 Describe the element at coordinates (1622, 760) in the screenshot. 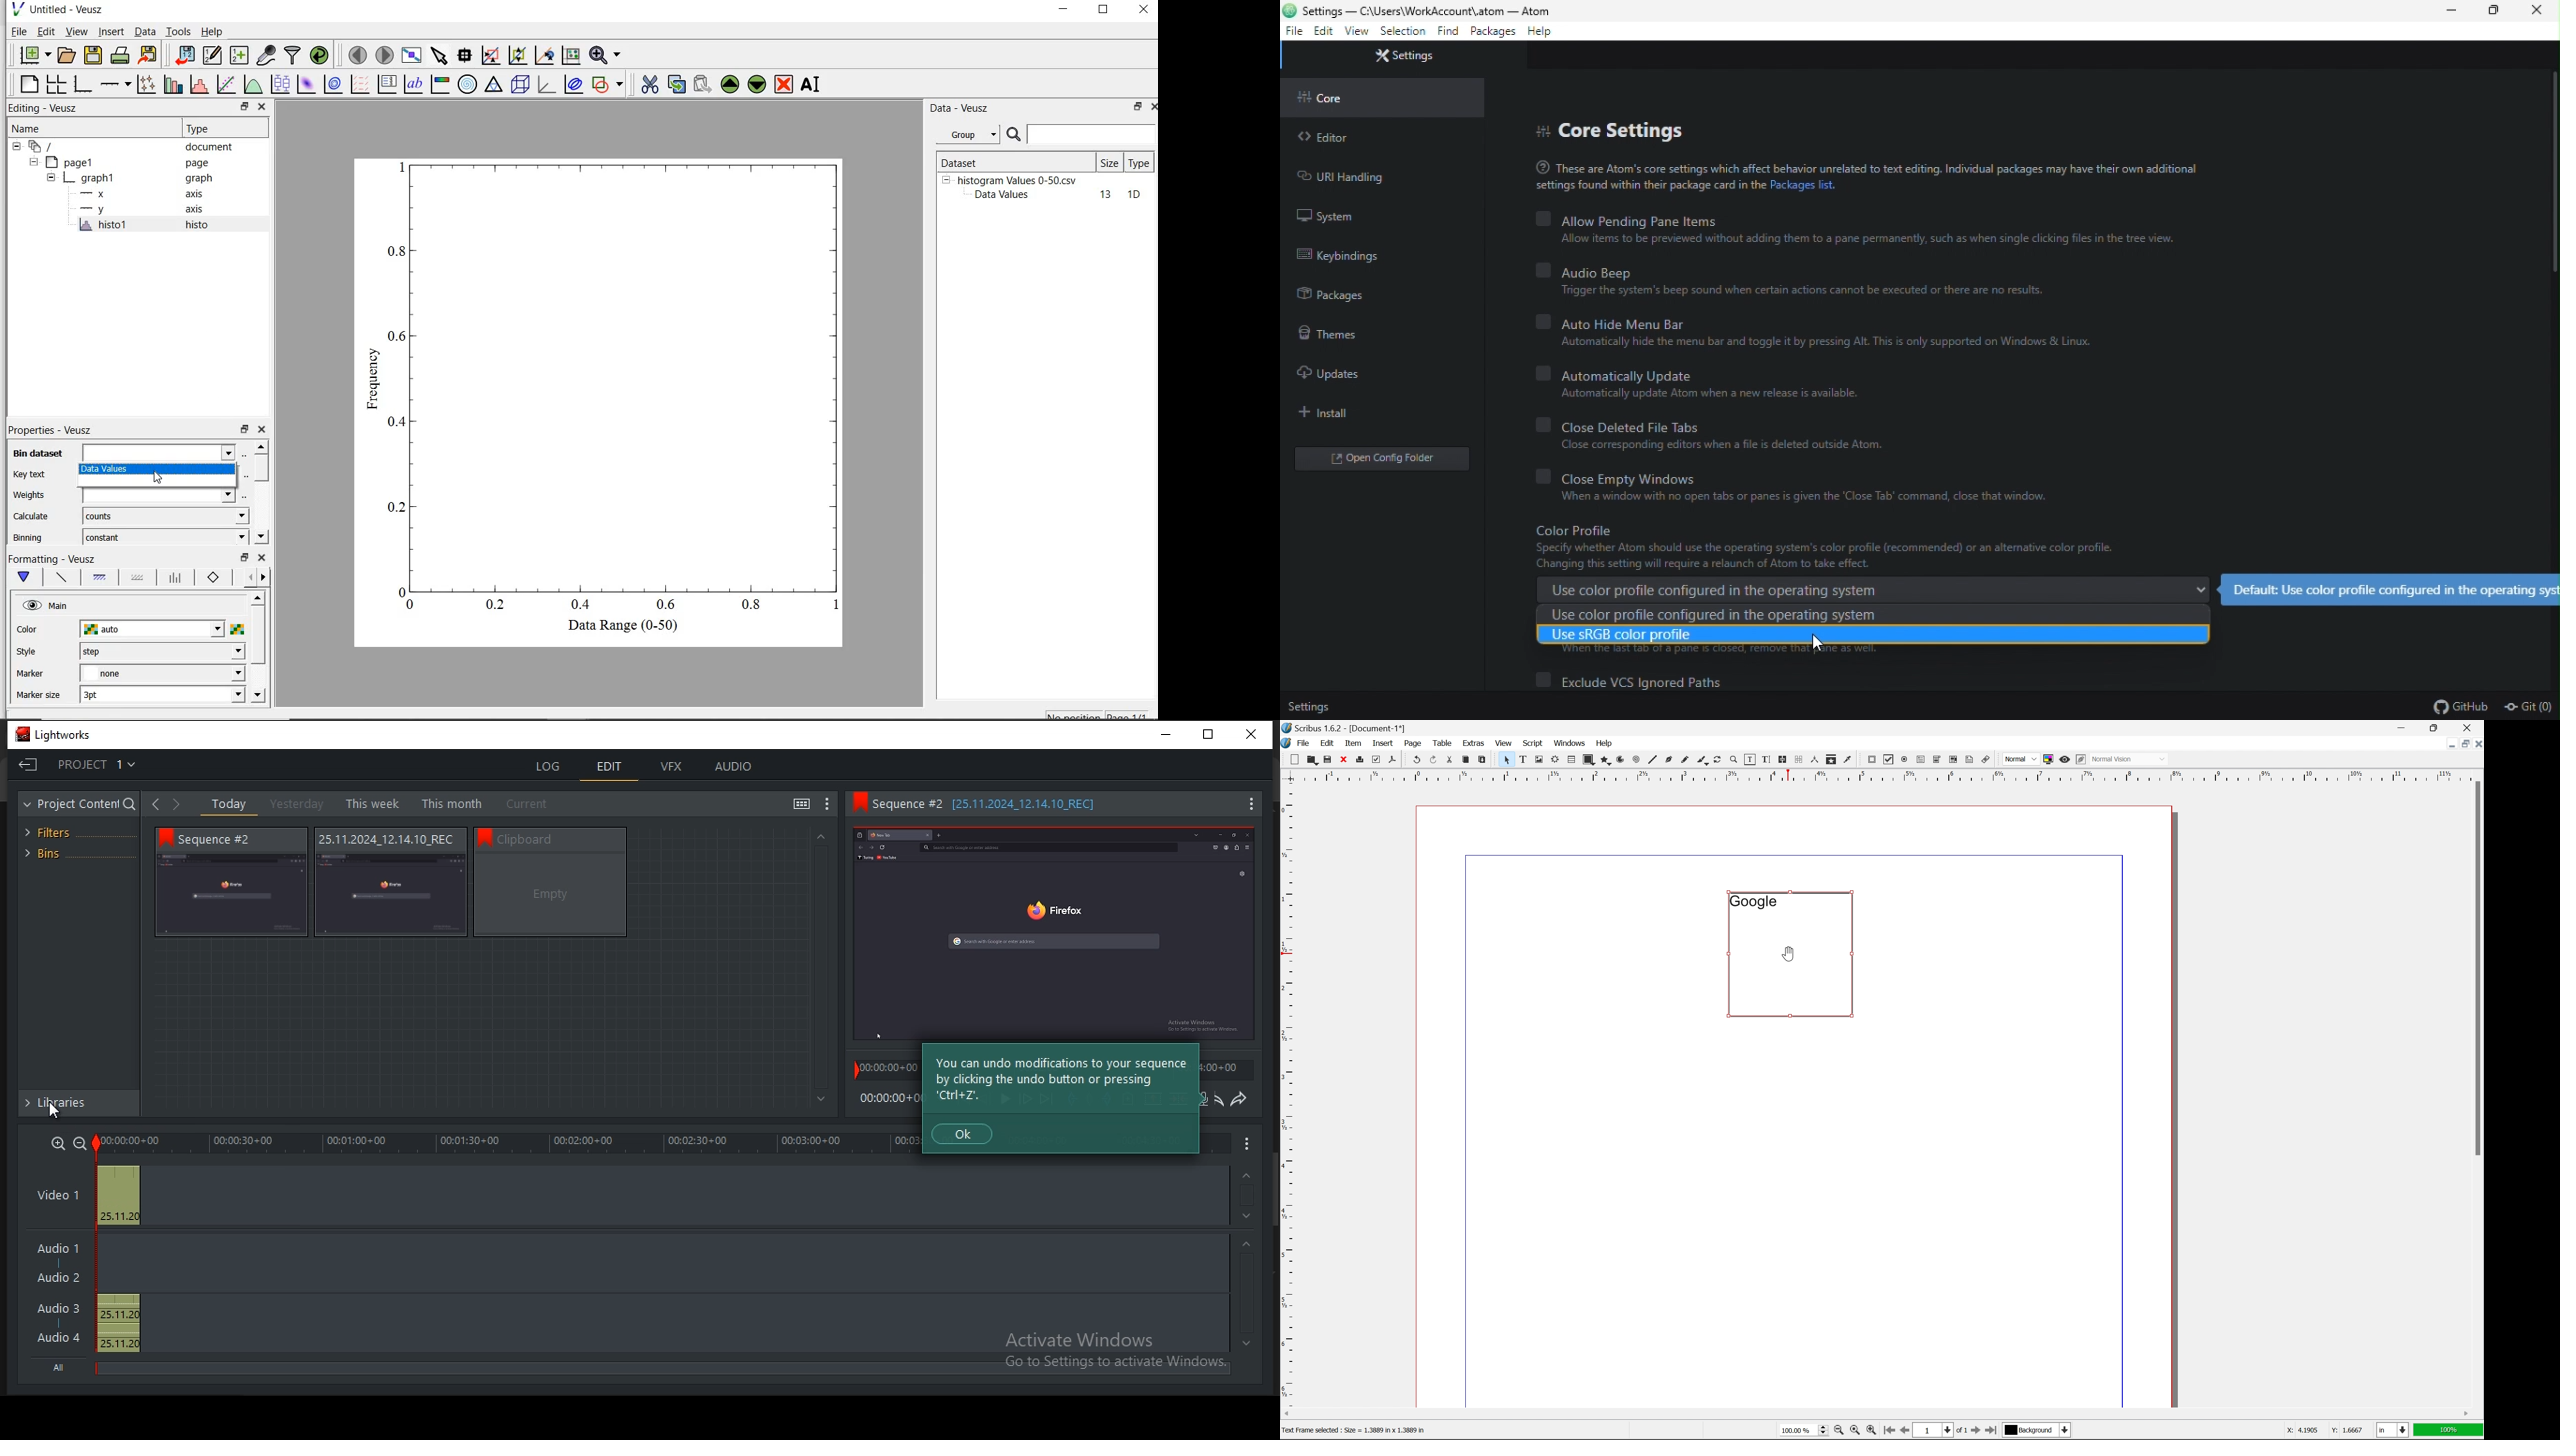

I see `arc` at that location.